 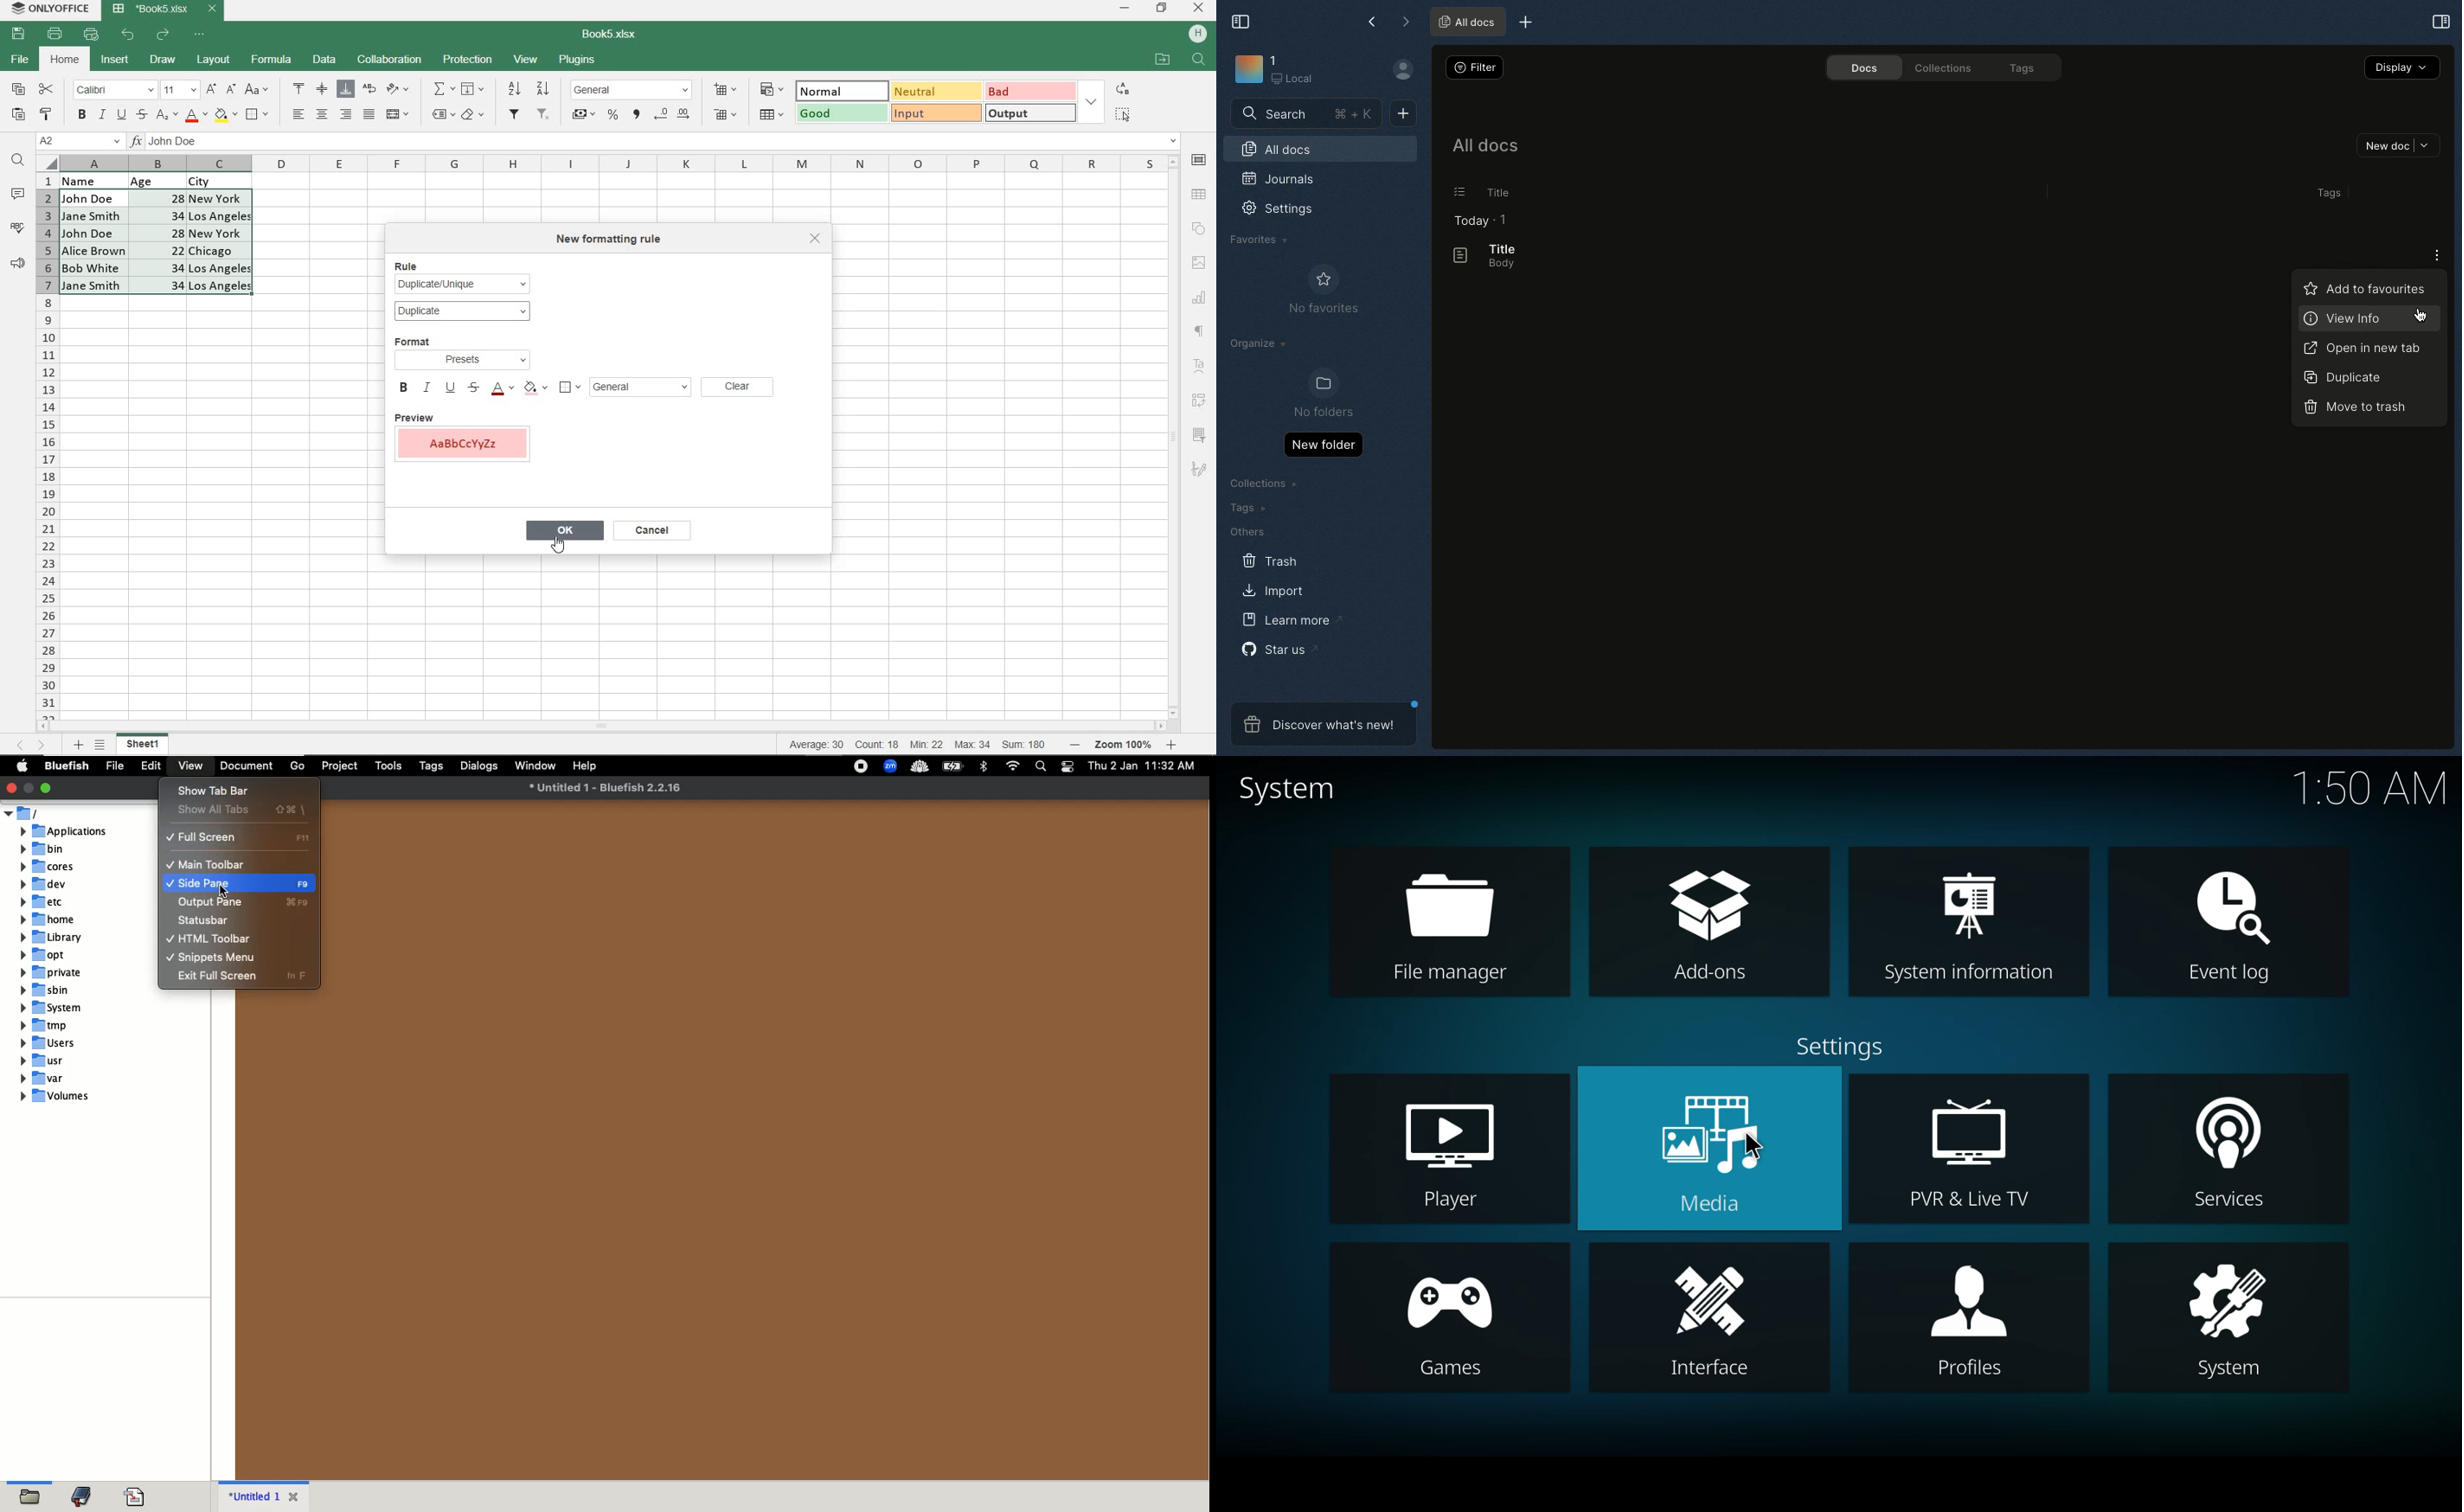 What do you see at coordinates (44, 849) in the screenshot?
I see `bin` at bounding box center [44, 849].